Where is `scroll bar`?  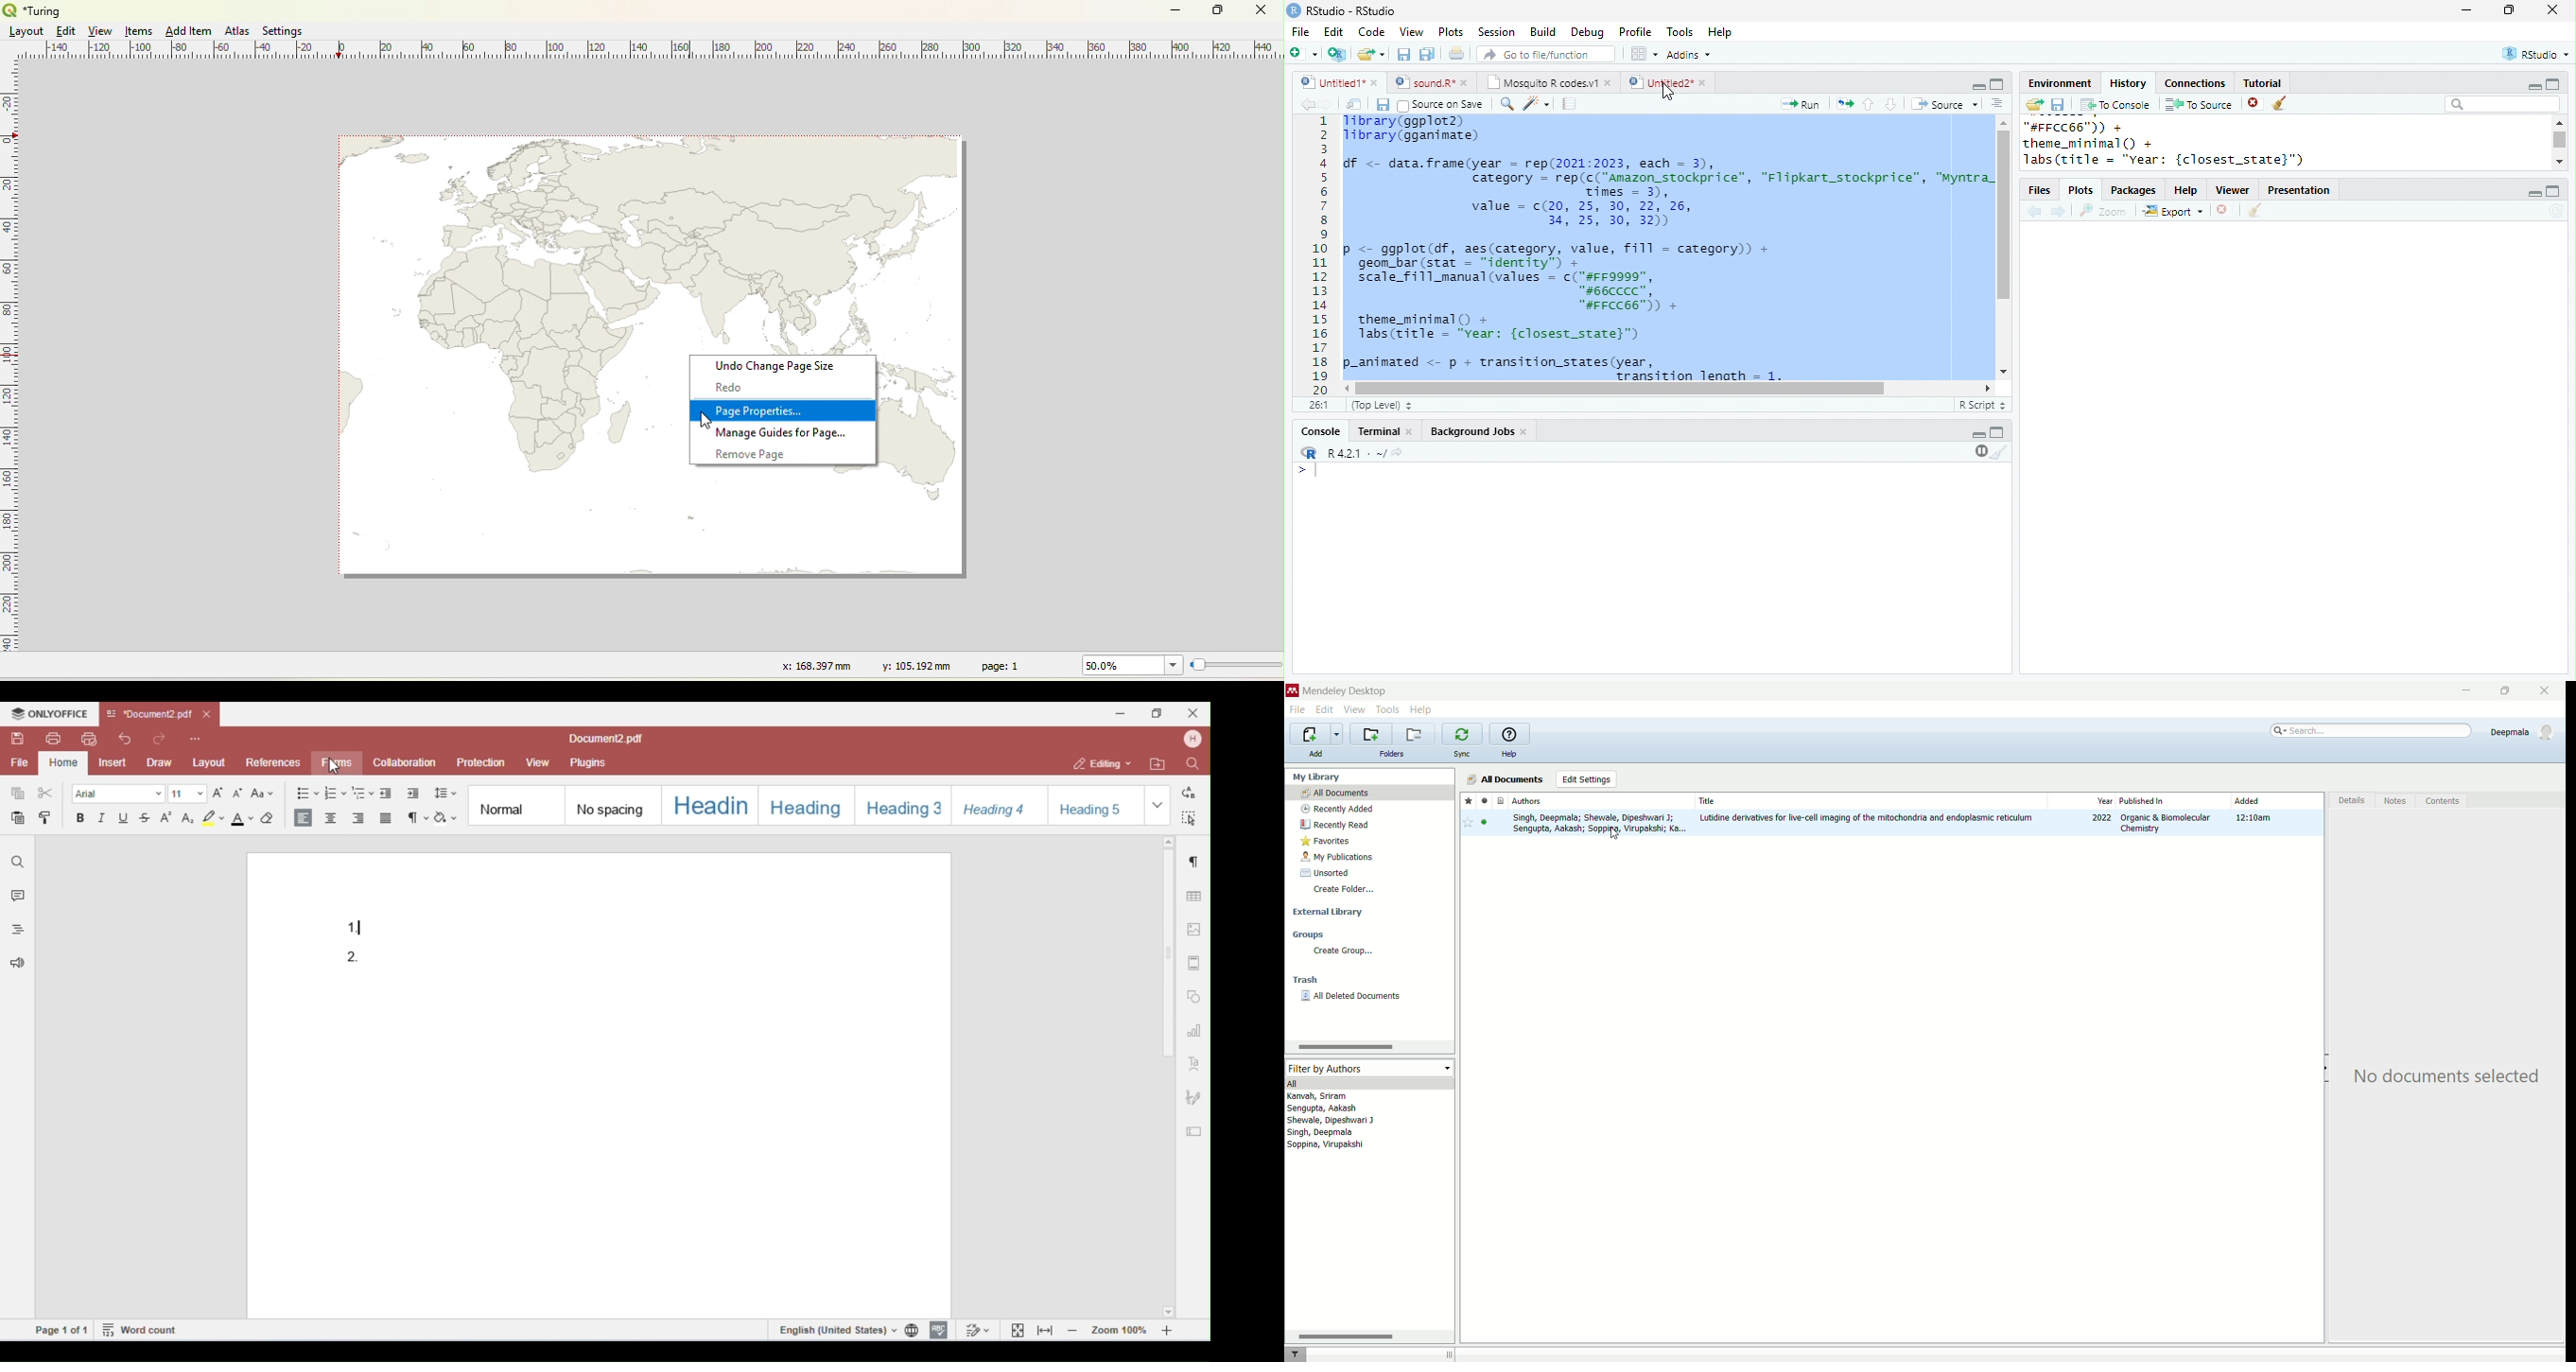 scroll bar is located at coordinates (1621, 389).